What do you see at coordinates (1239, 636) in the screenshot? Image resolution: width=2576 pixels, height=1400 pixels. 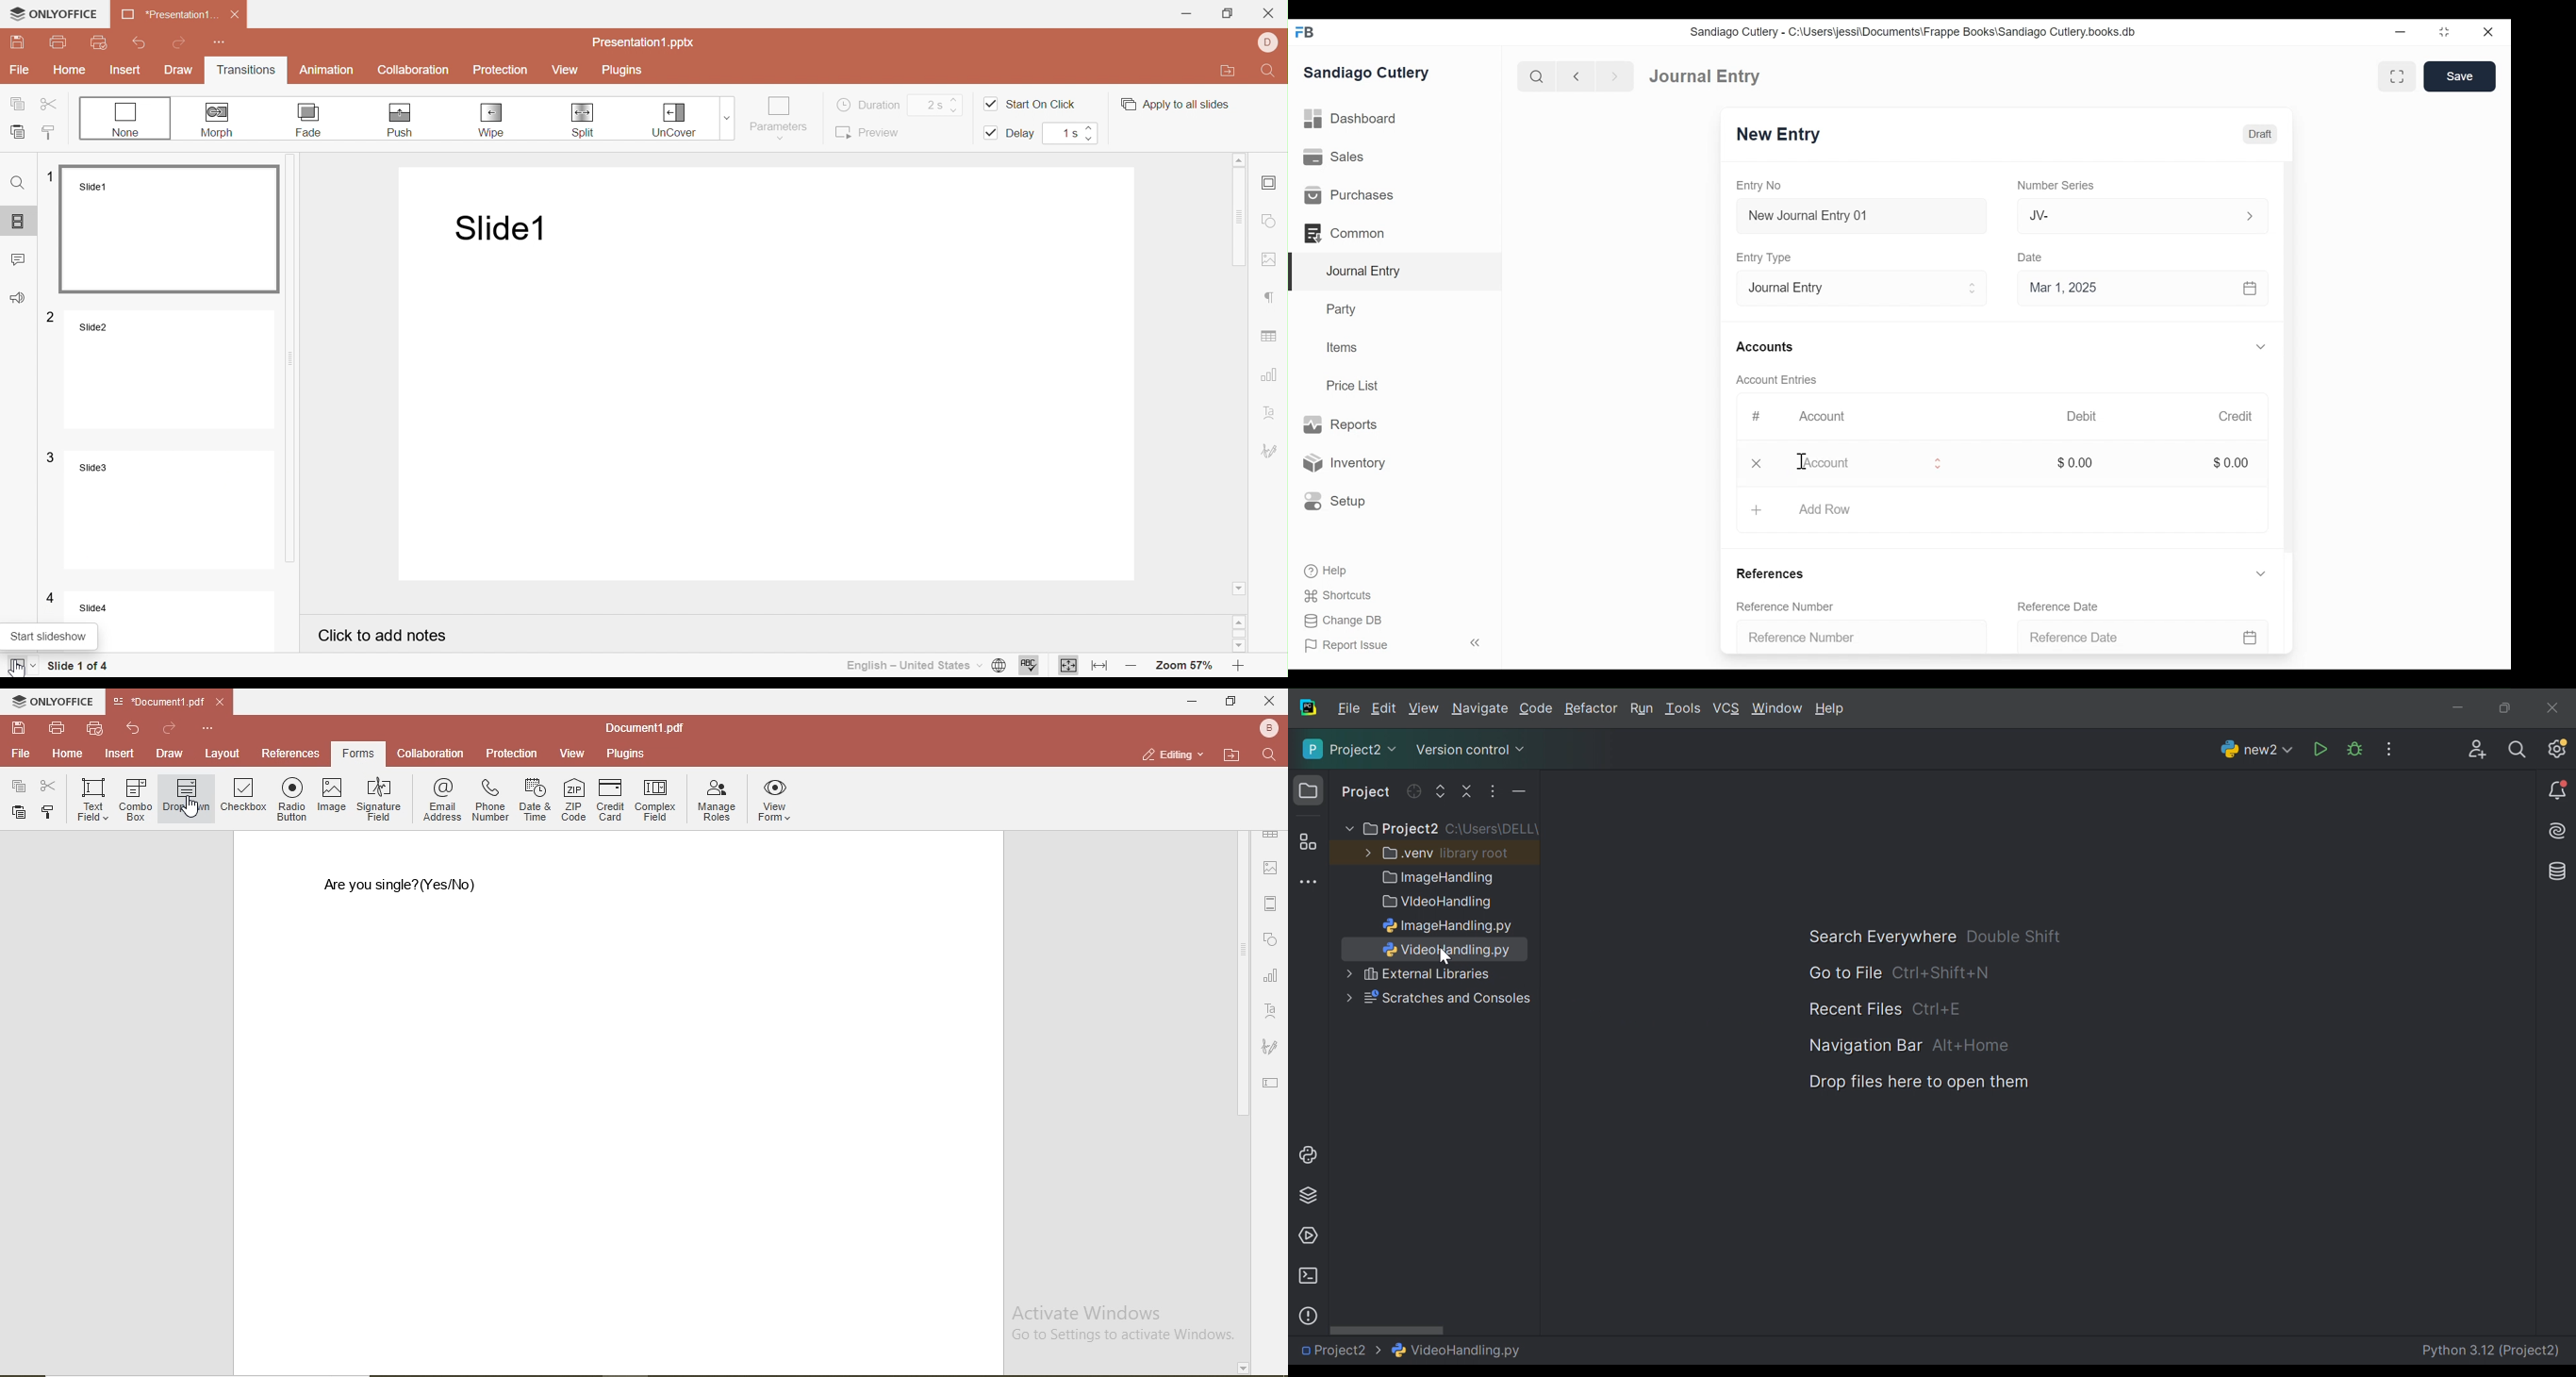 I see `Scroll bar` at bounding box center [1239, 636].